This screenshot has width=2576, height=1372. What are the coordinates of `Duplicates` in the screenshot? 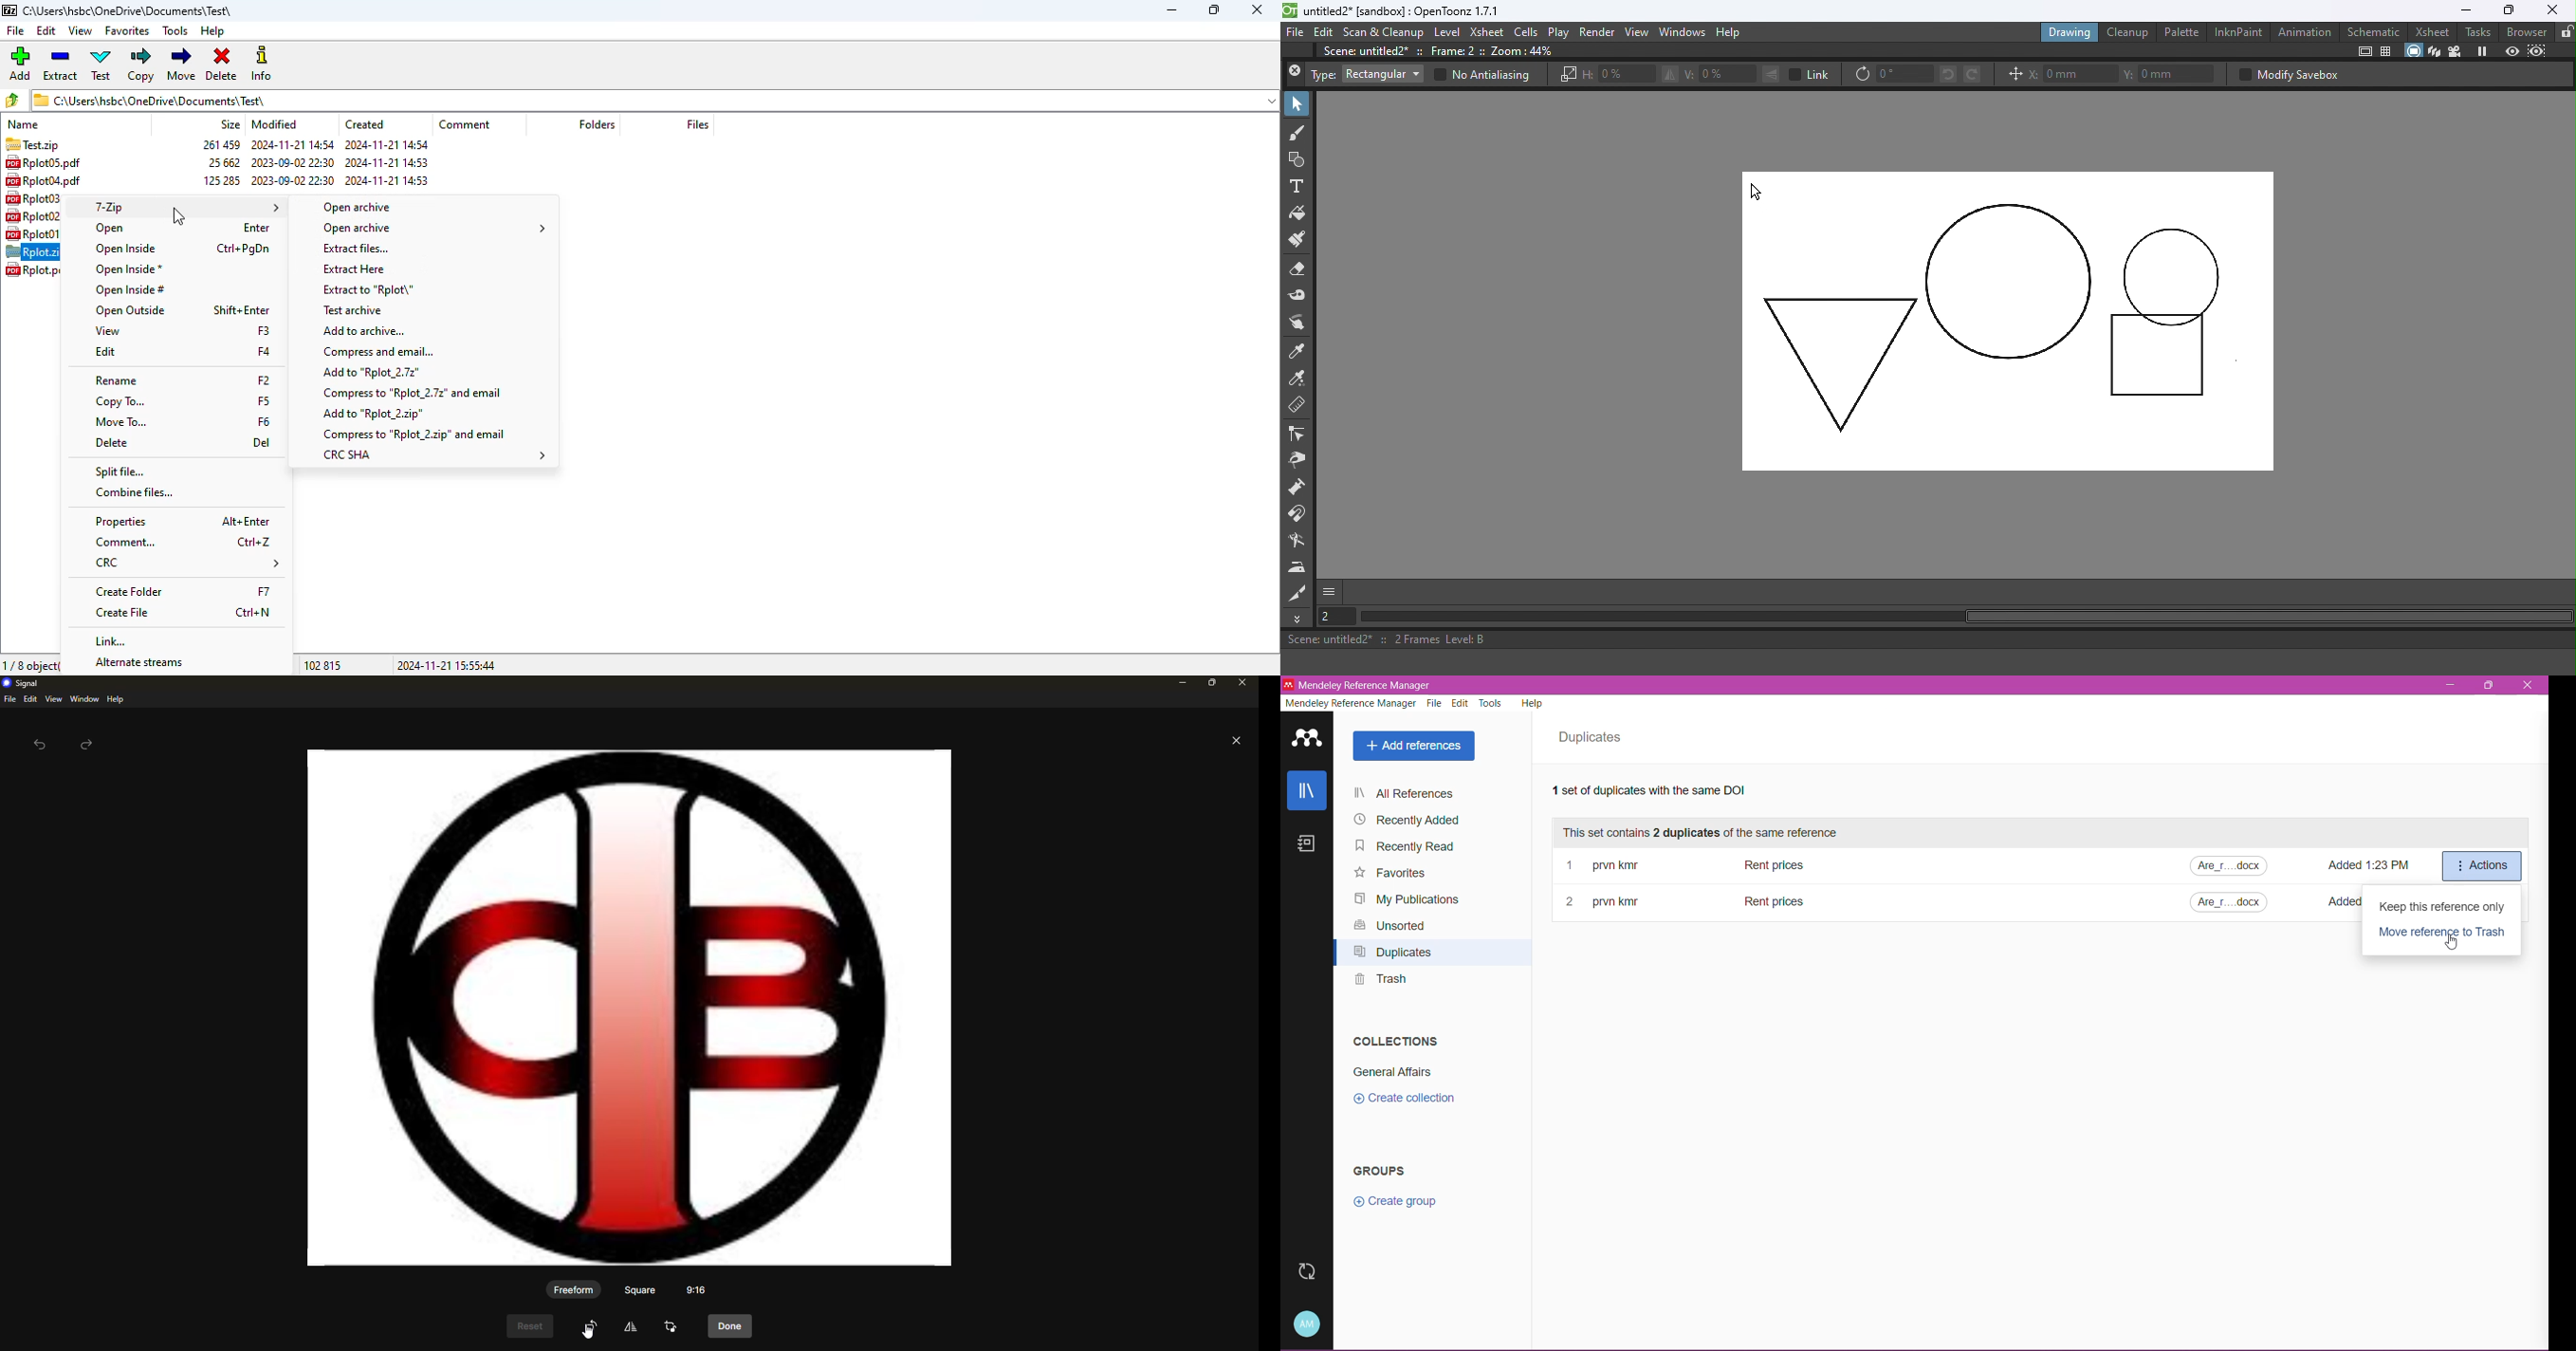 It's located at (1594, 738).